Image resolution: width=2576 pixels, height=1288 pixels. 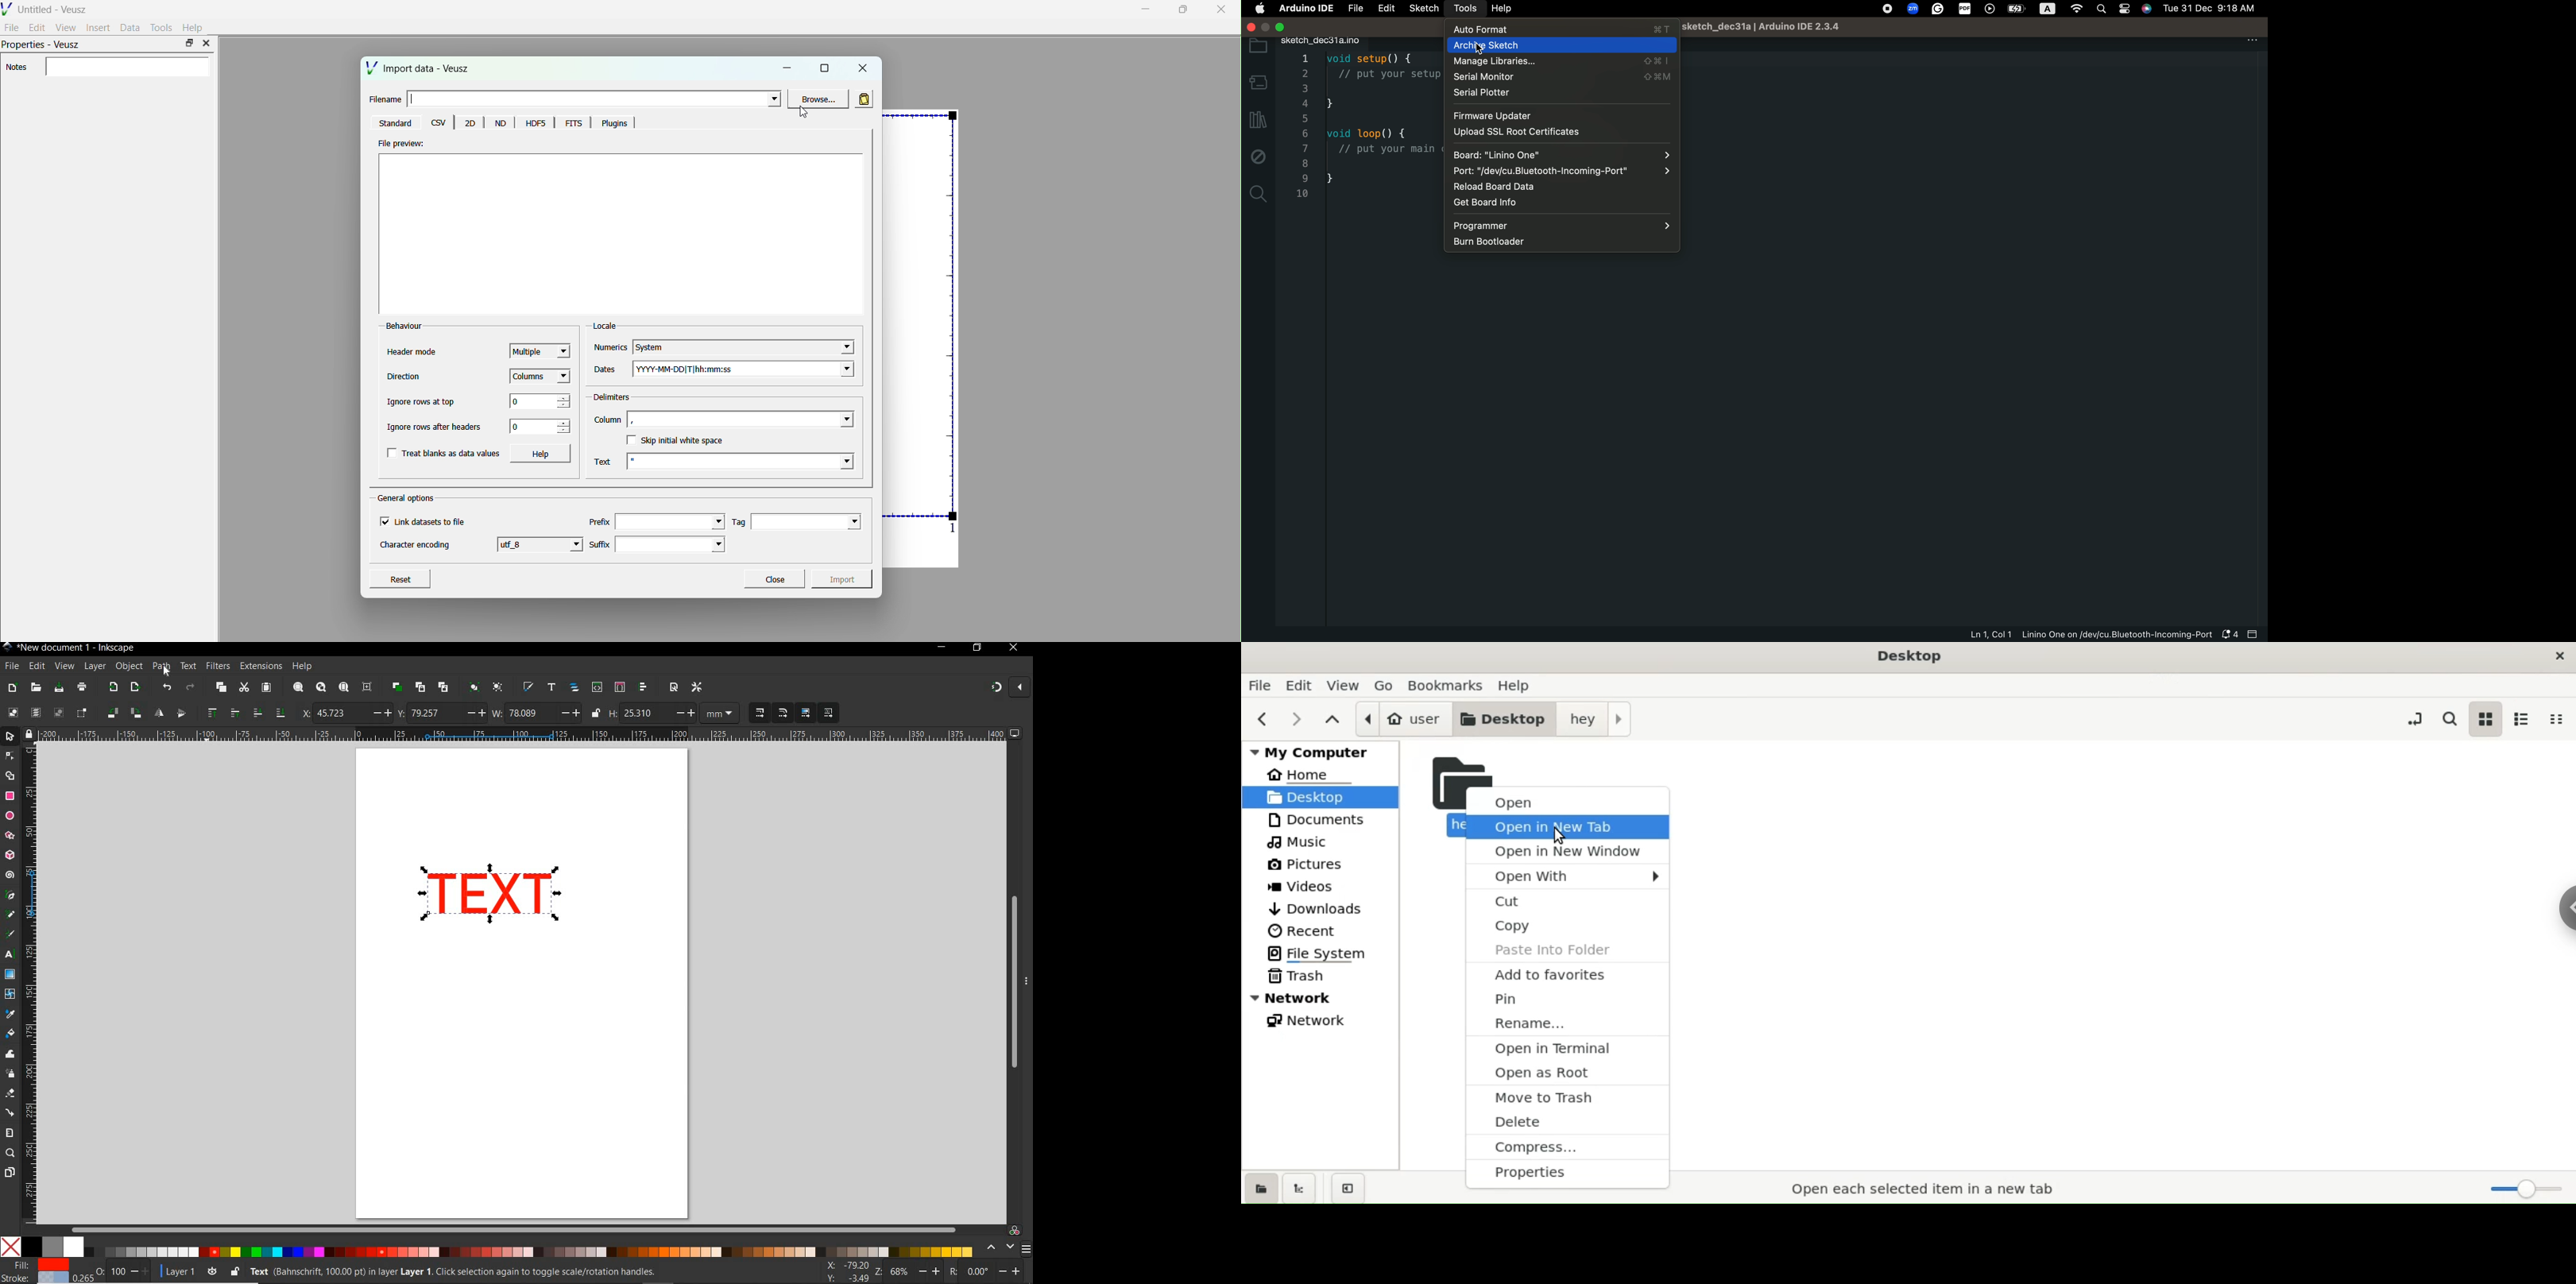 What do you see at coordinates (597, 713) in the screenshot?
I see `LOCK/UNLOCK HEIGHT/WIDTH` at bounding box center [597, 713].